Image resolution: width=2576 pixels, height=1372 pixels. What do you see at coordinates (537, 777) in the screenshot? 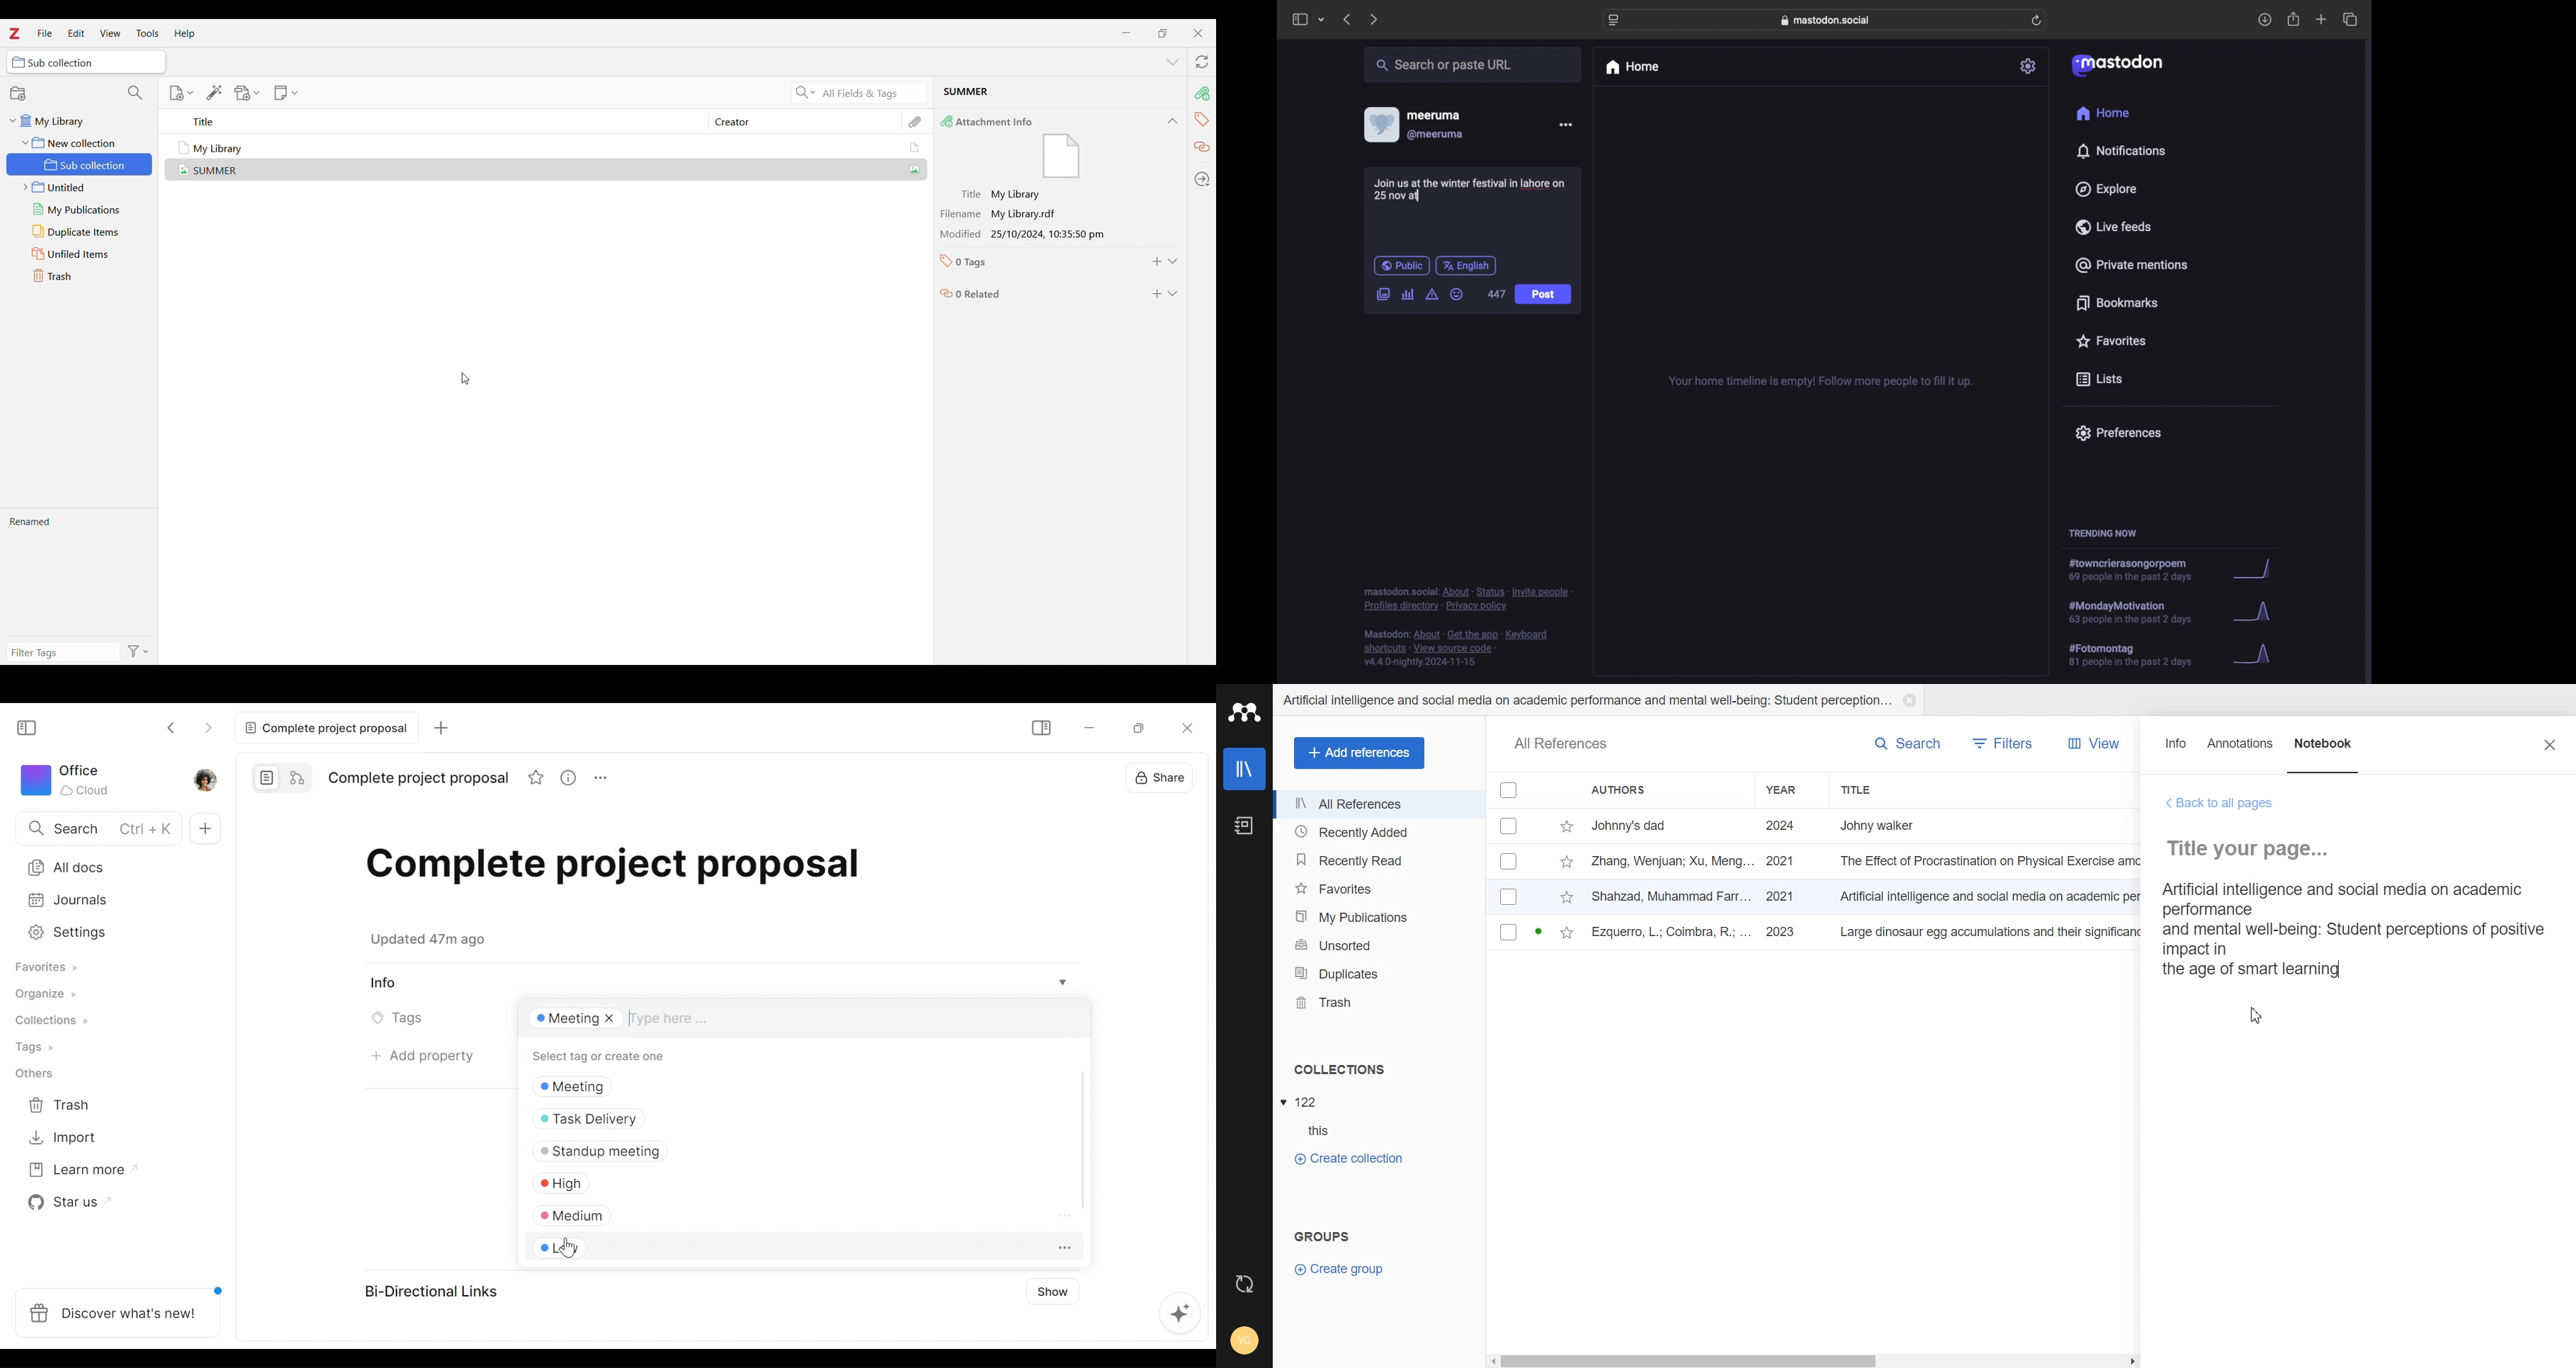
I see `Favorite` at bounding box center [537, 777].